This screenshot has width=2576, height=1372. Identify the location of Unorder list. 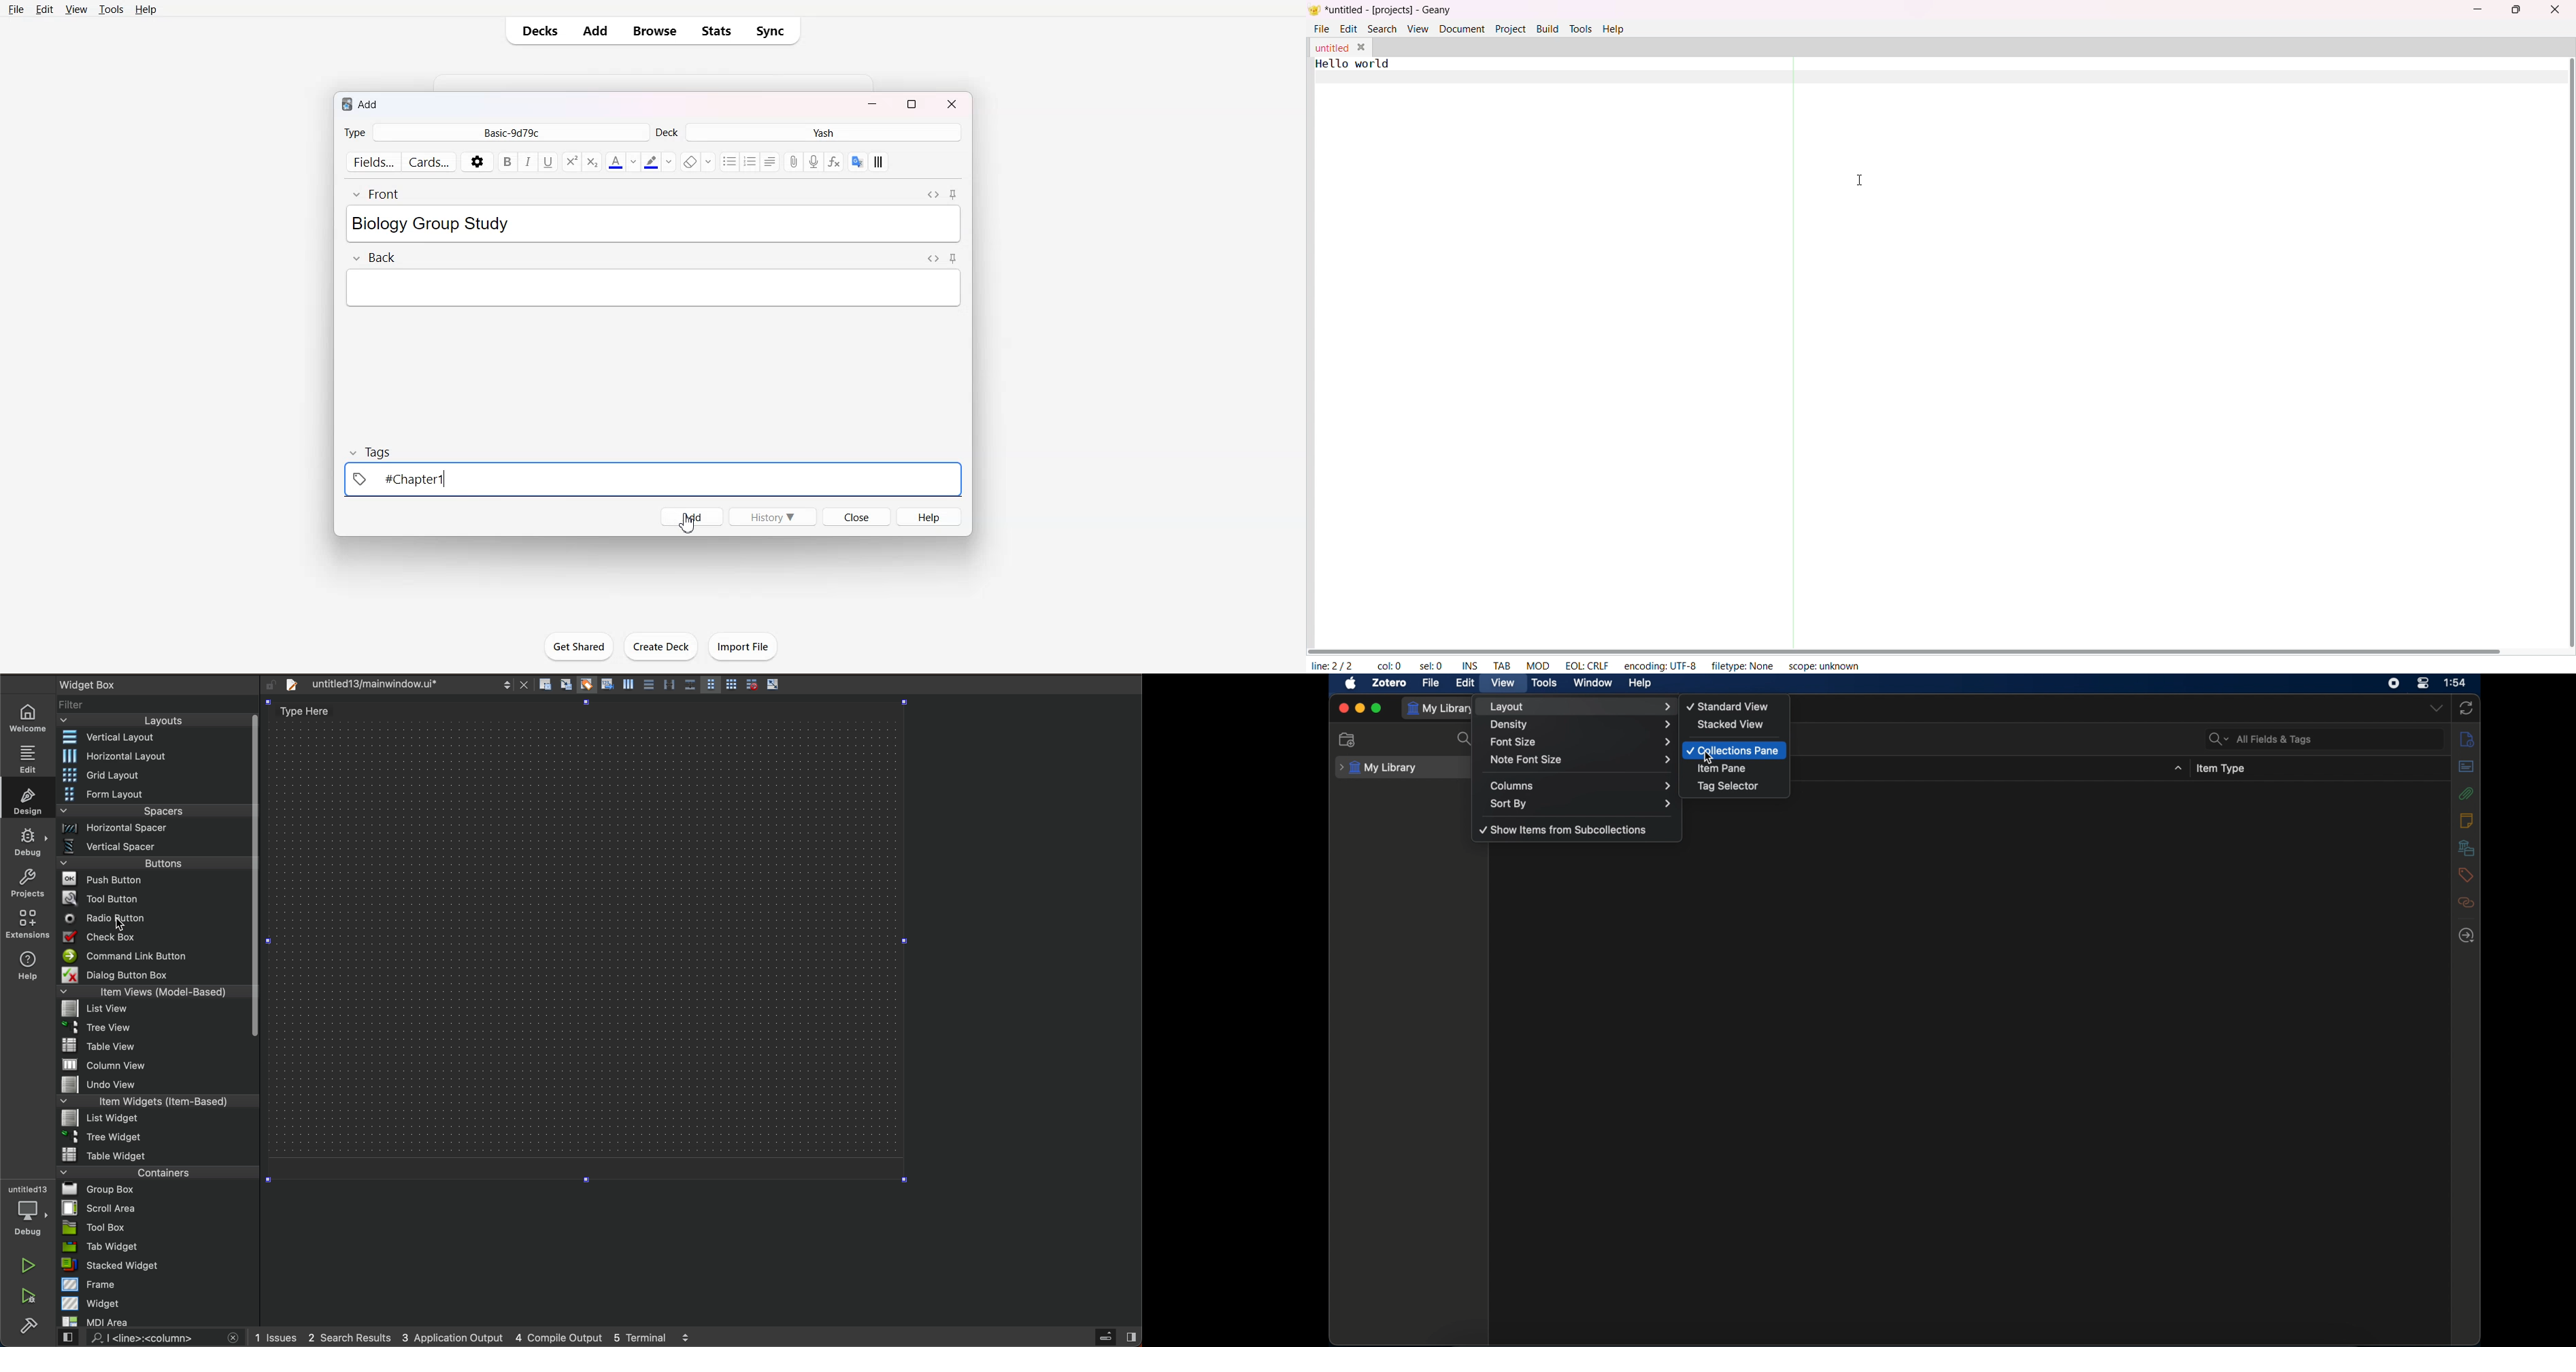
(730, 162).